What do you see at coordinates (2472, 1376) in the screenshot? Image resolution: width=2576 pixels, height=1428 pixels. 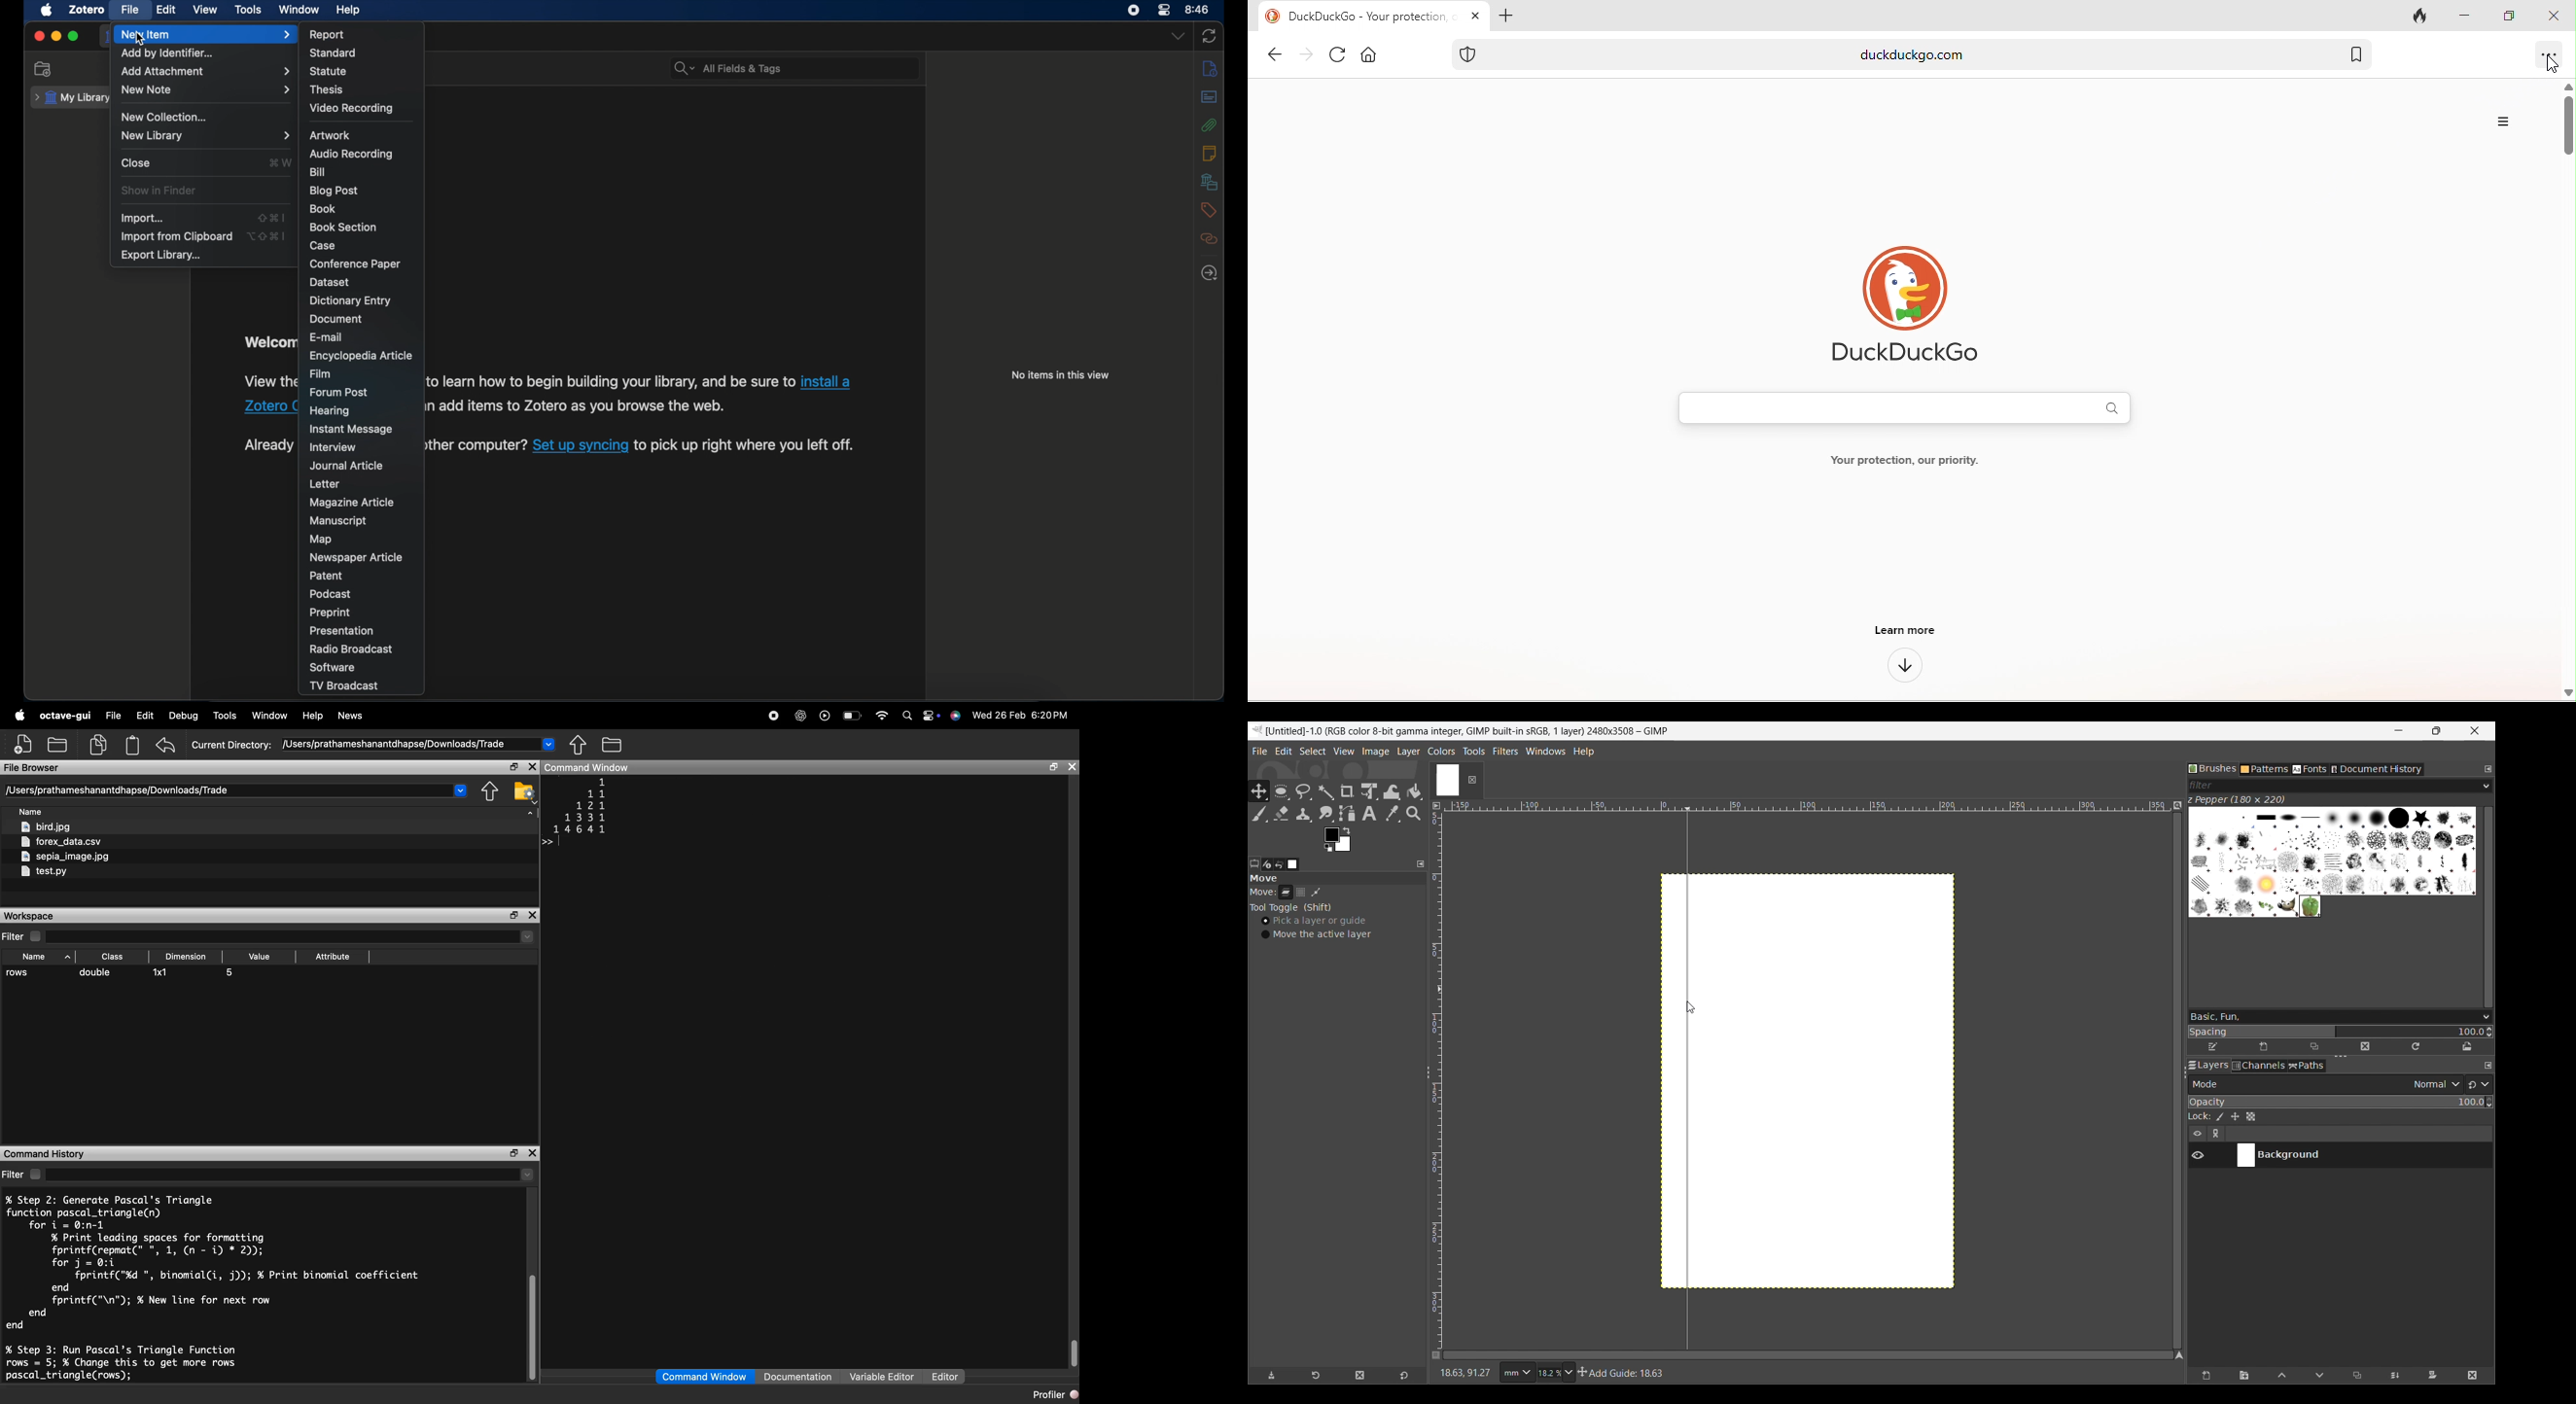 I see `Delete layer` at bounding box center [2472, 1376].